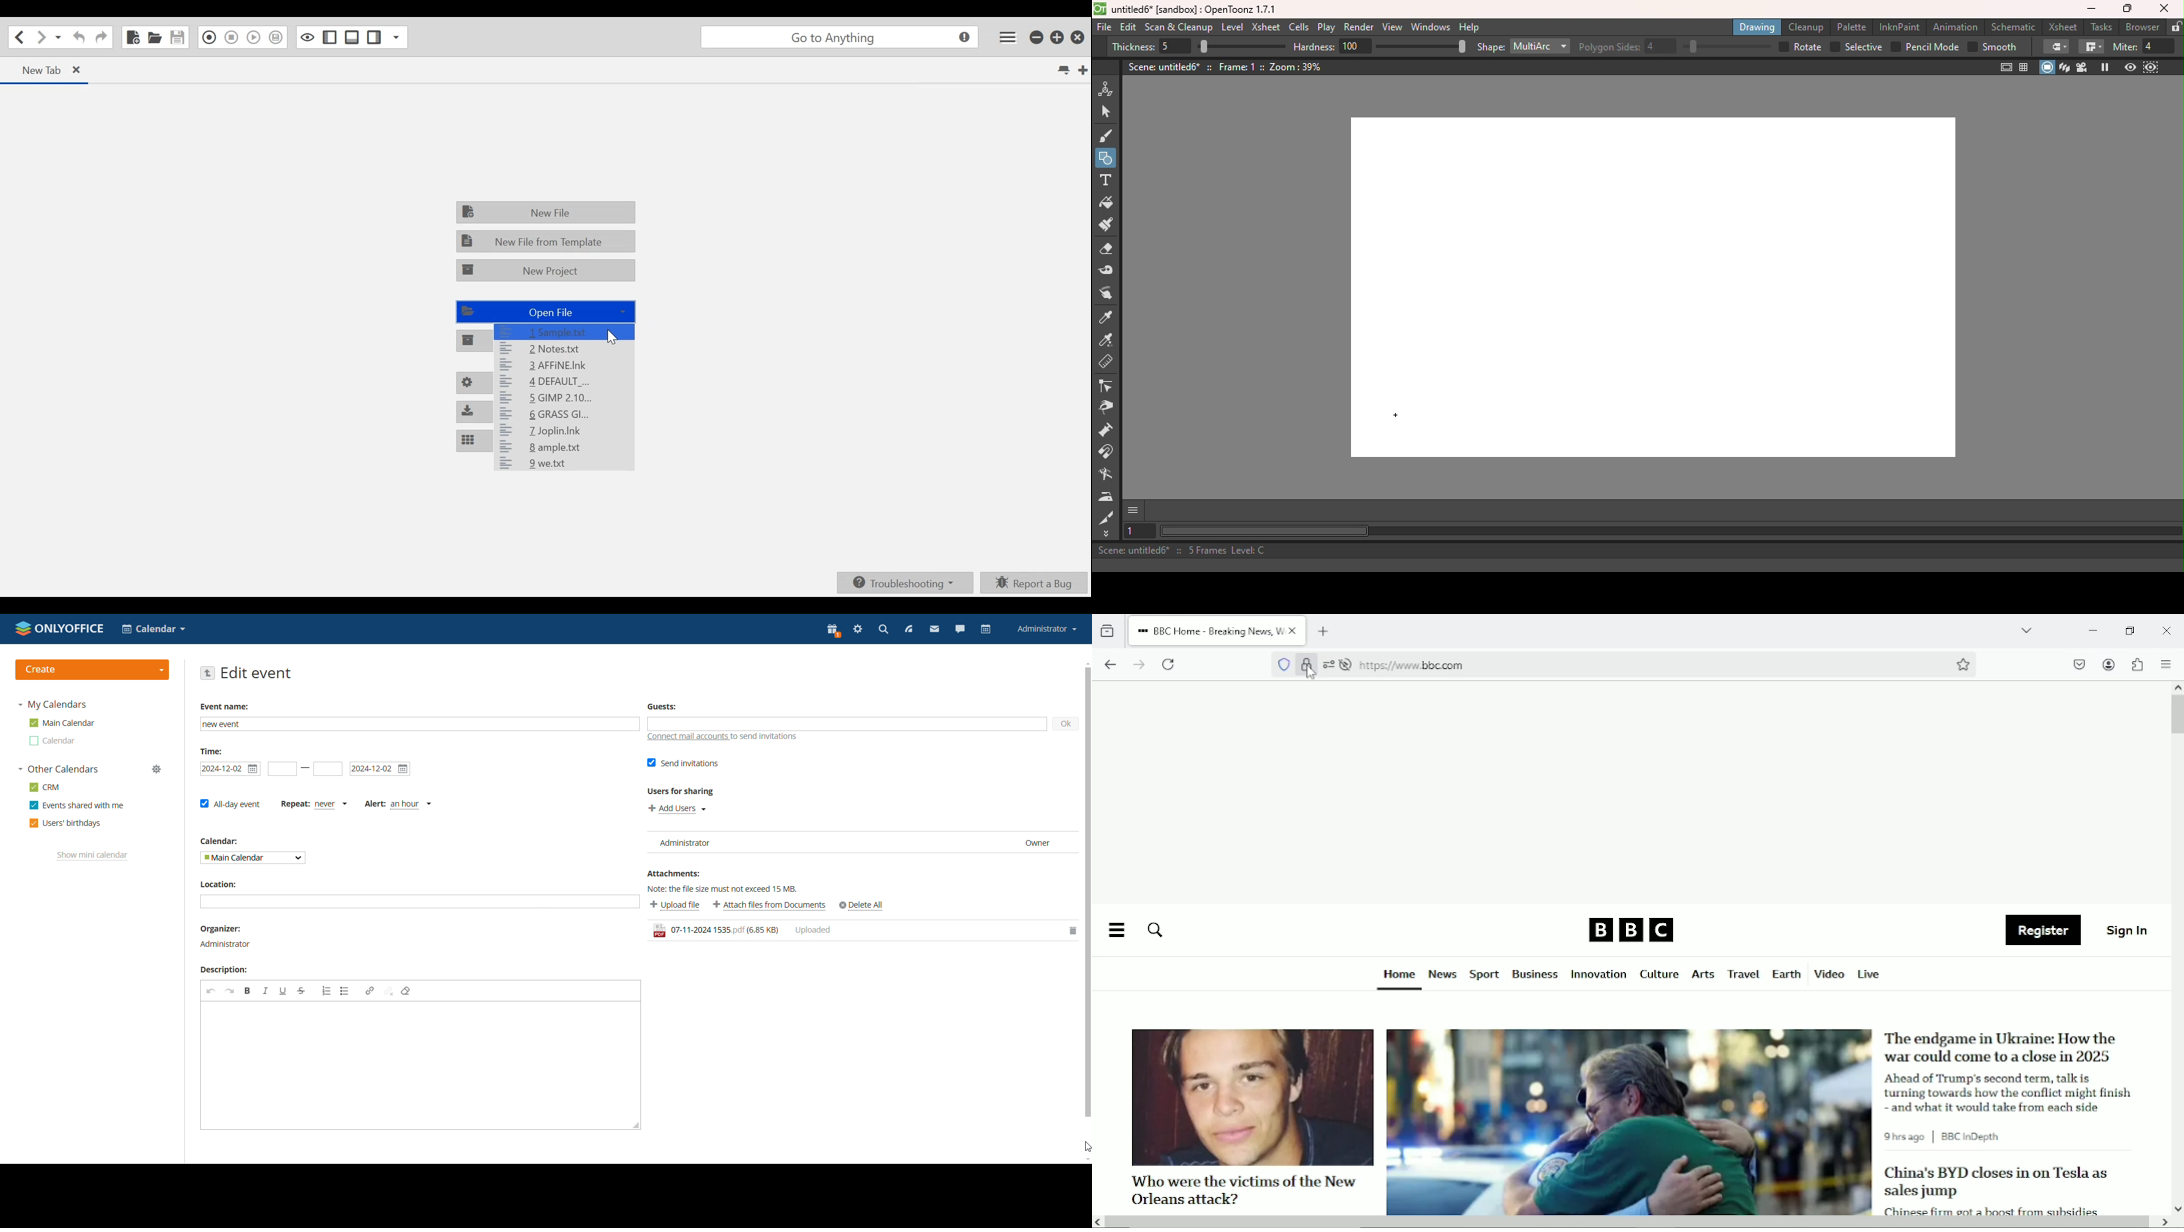 The height and width of the screenshot is (1232, 2184). What do you see at coordinates (1107, 225) in the screenshot?
I see `Paint brush` at bounding box center [1107, 225].